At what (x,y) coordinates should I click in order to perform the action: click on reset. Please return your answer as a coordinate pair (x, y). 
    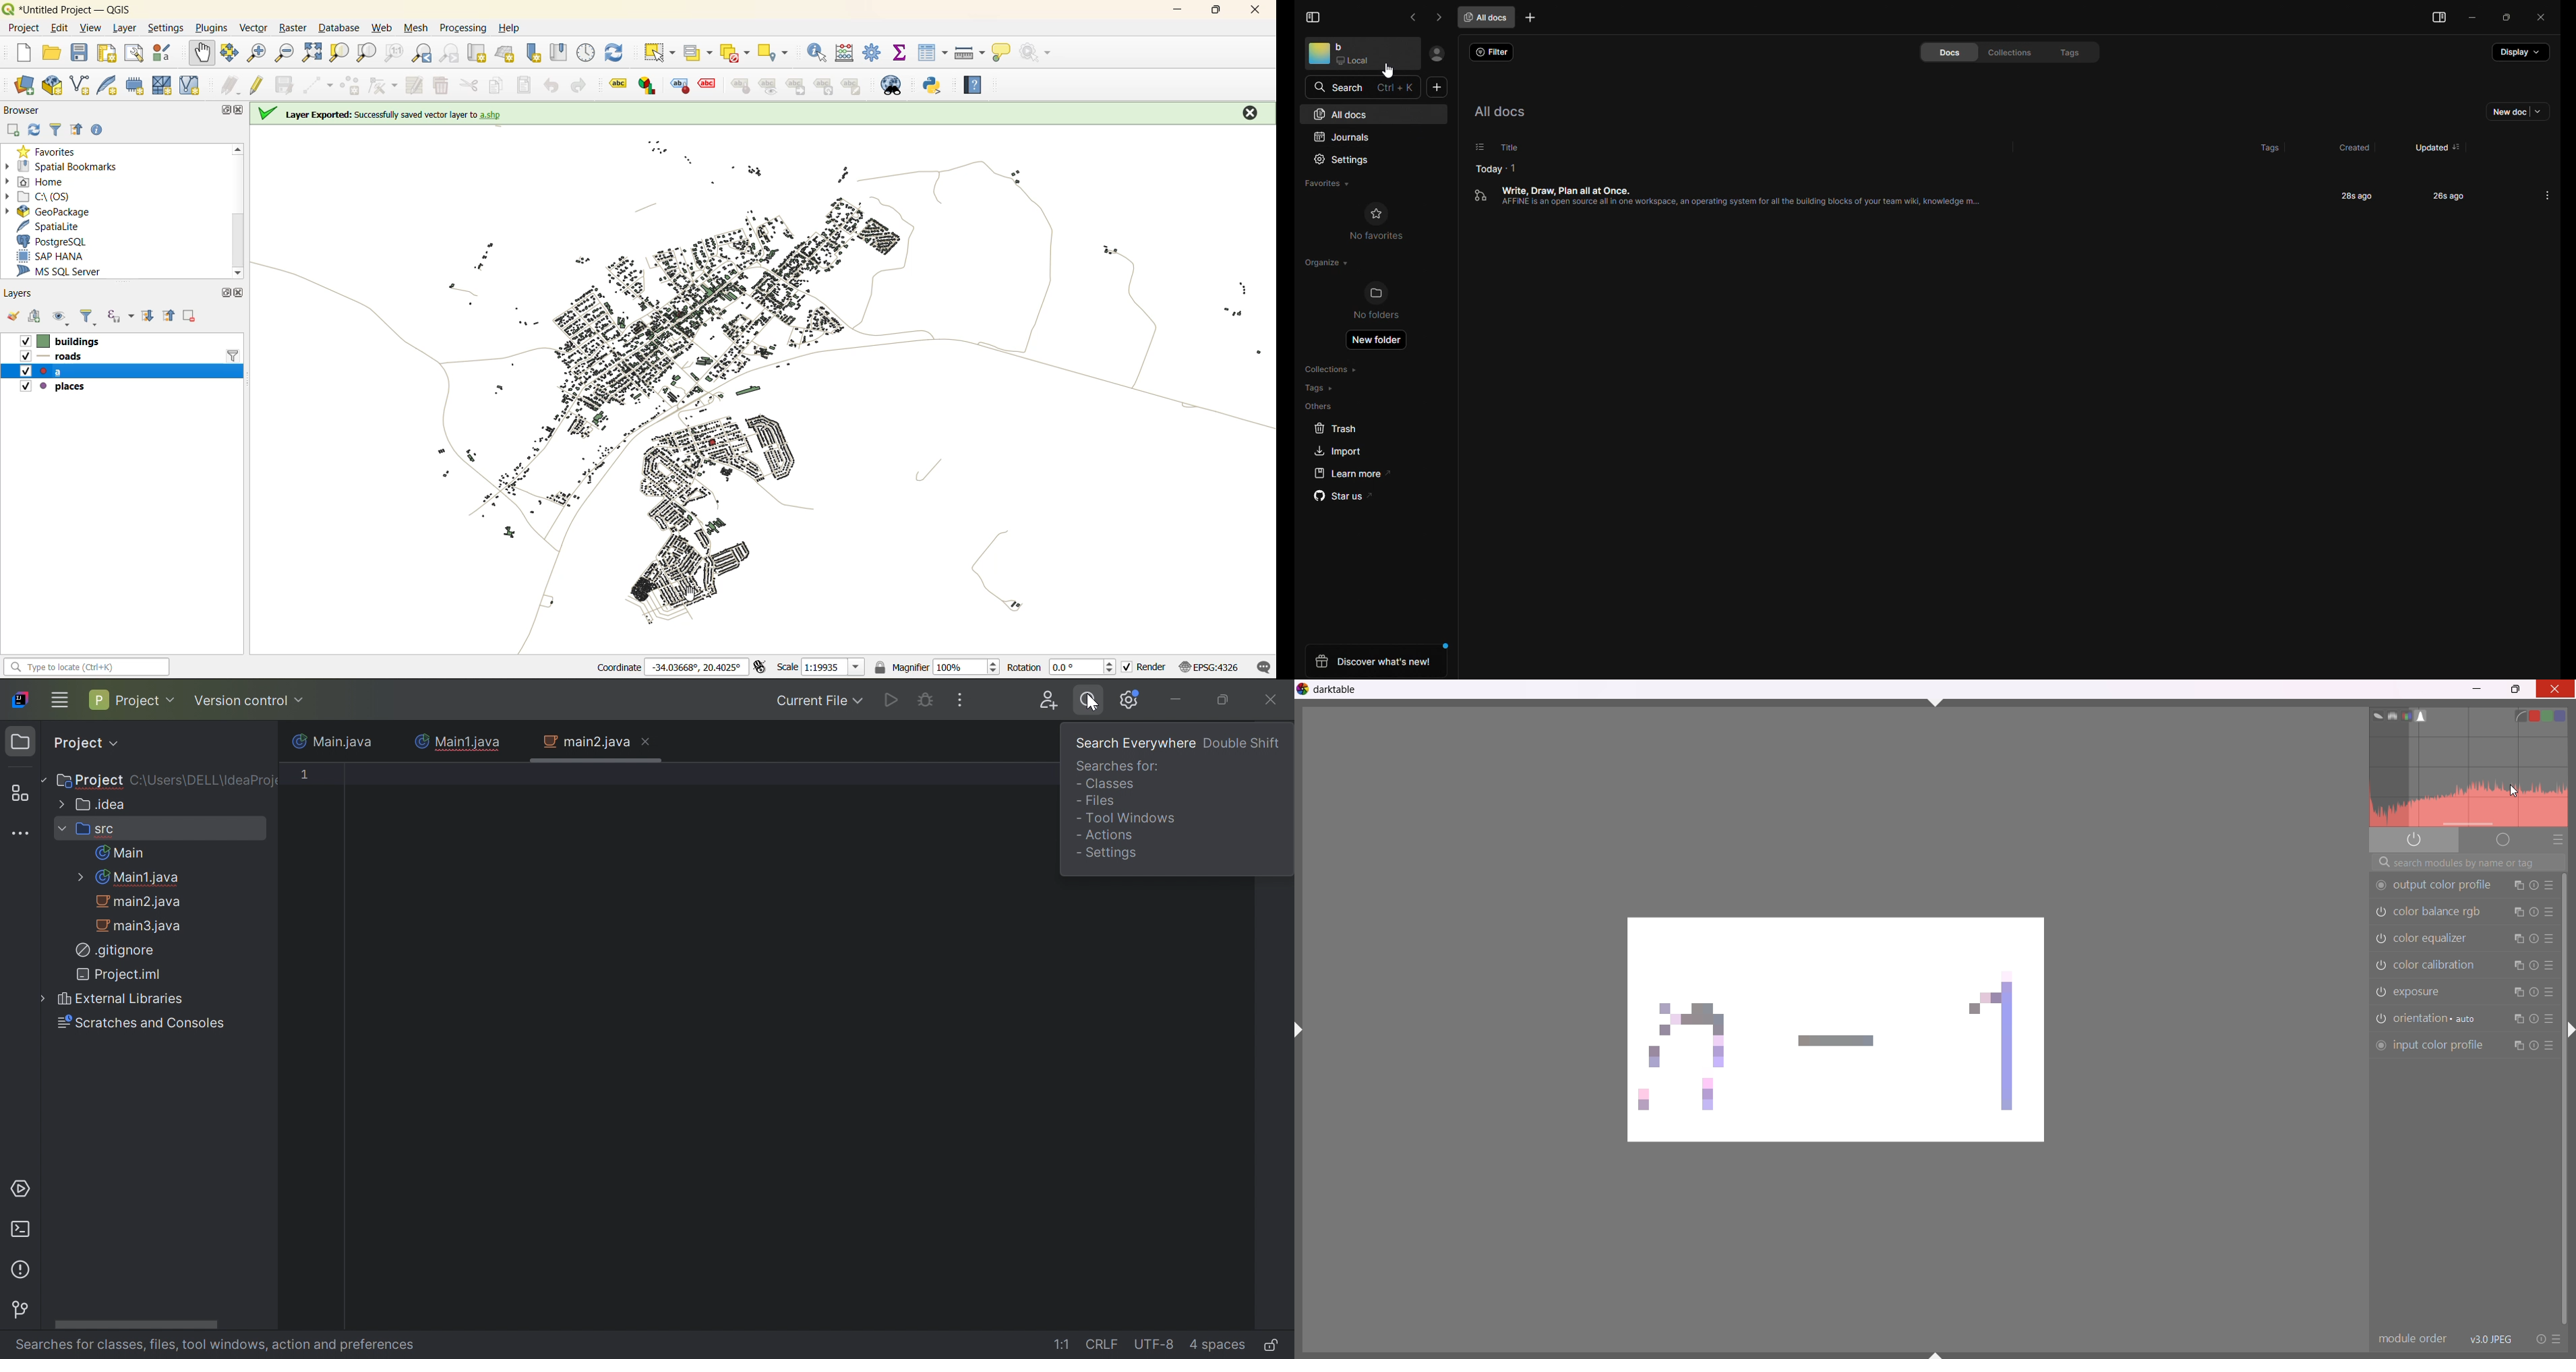
    Looking at the image, I should click on (2537, 1338).